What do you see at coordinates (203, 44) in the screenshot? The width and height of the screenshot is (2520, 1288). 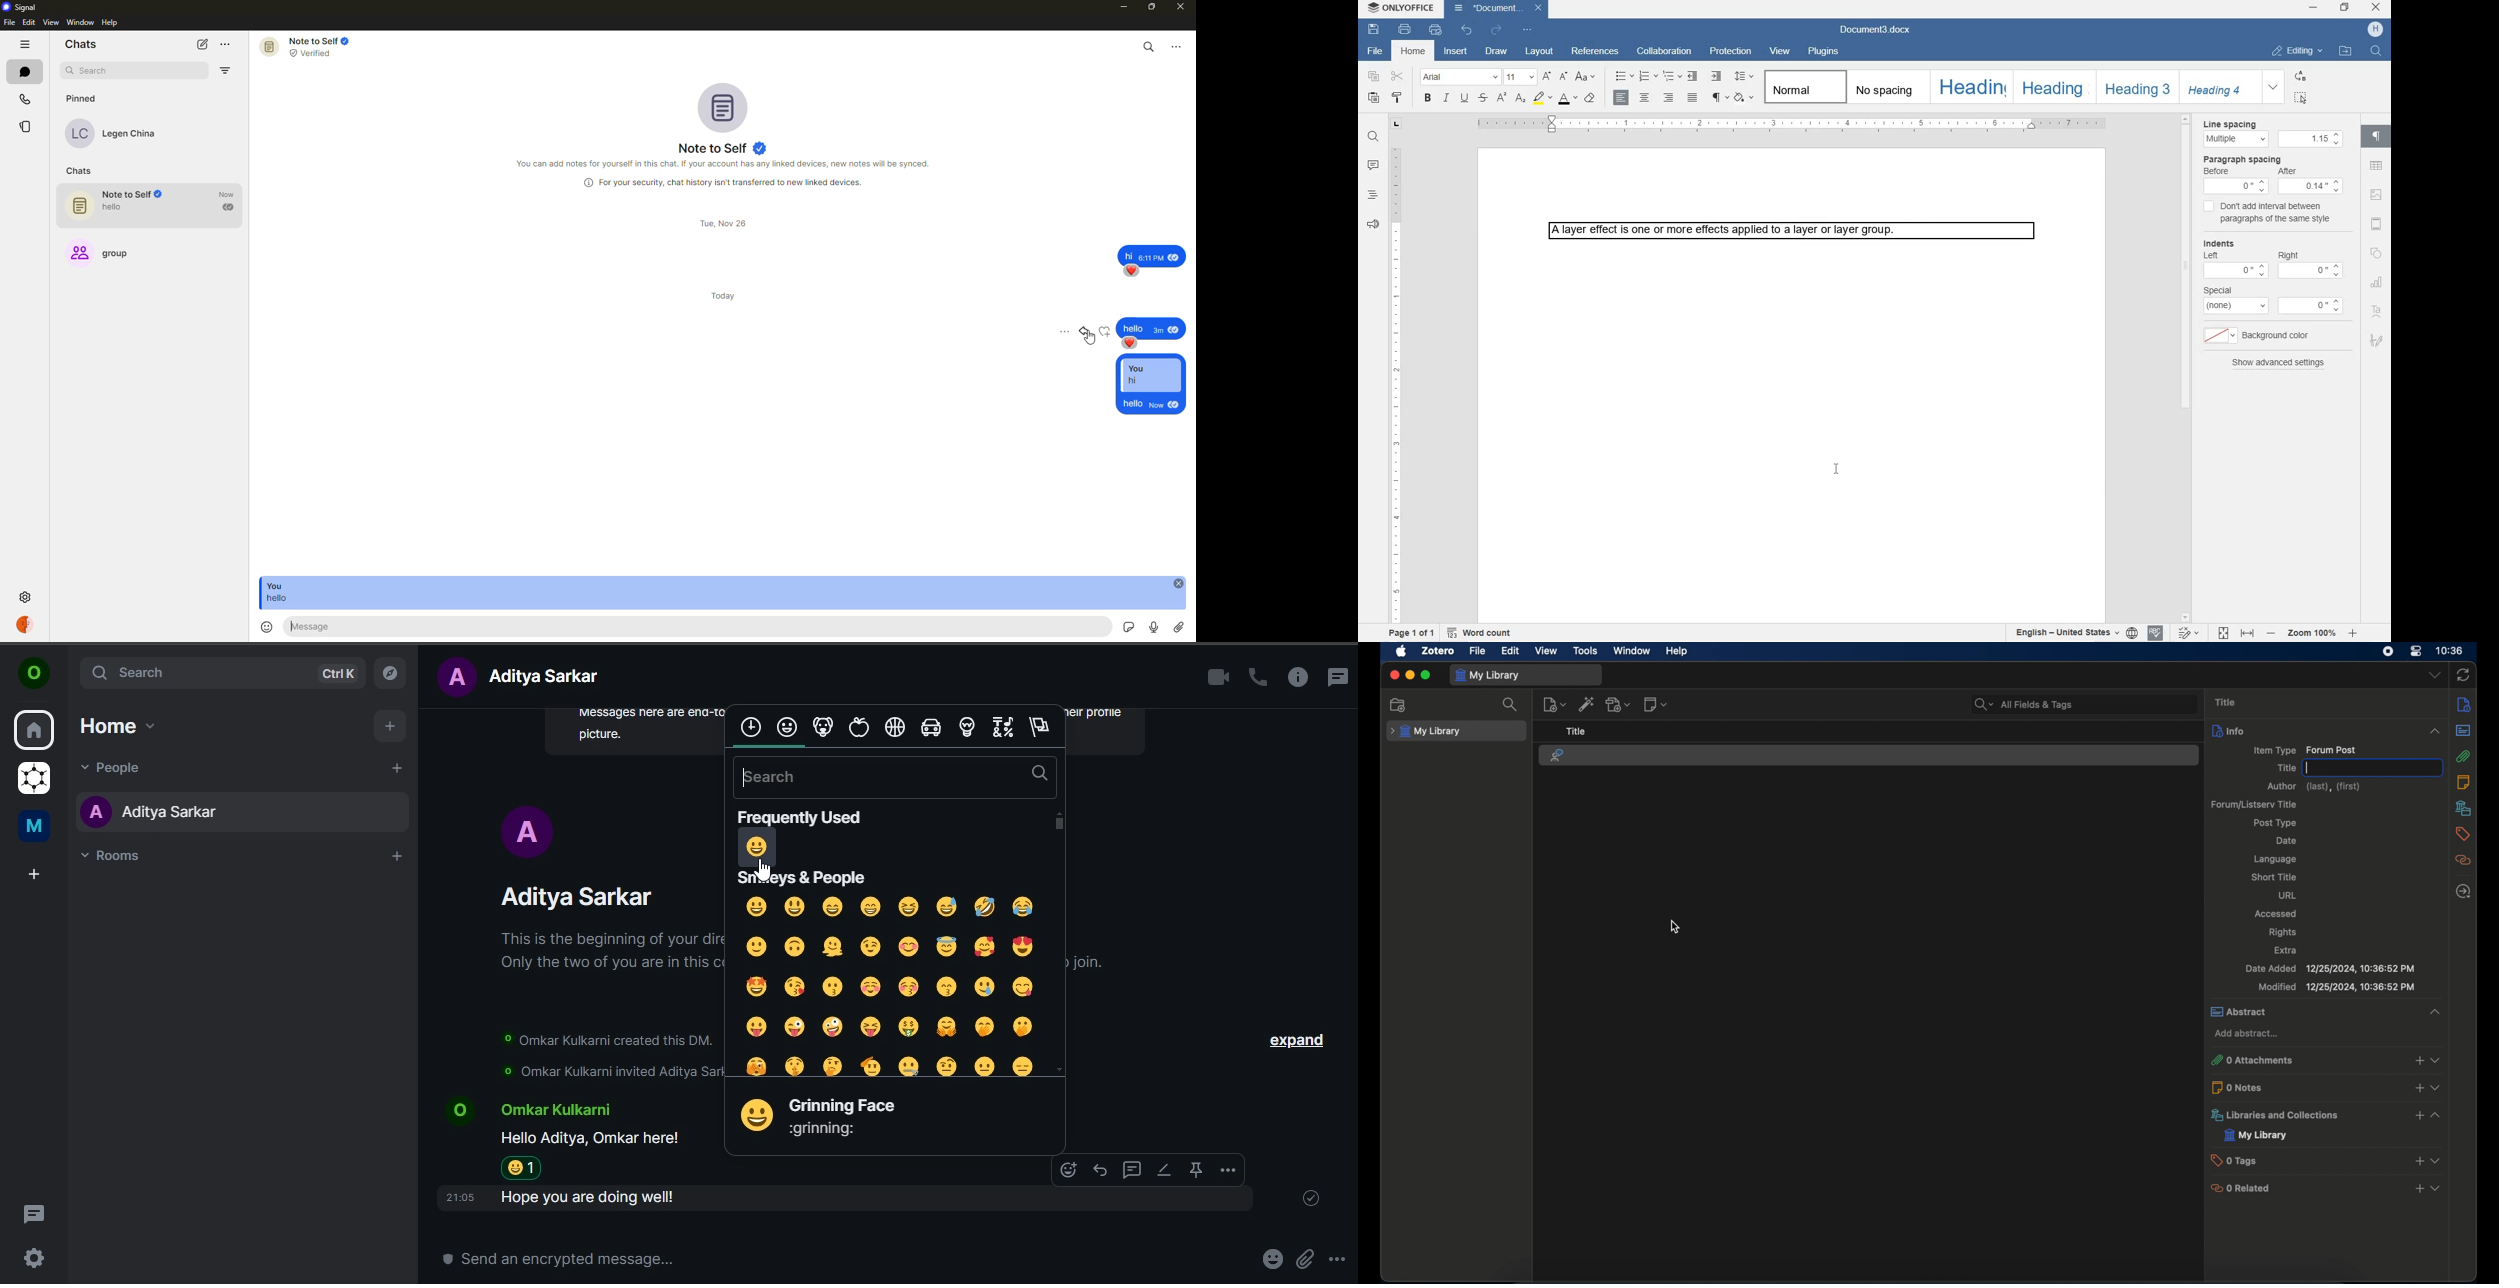 I see `new chat` at bounding box center [203, 44].